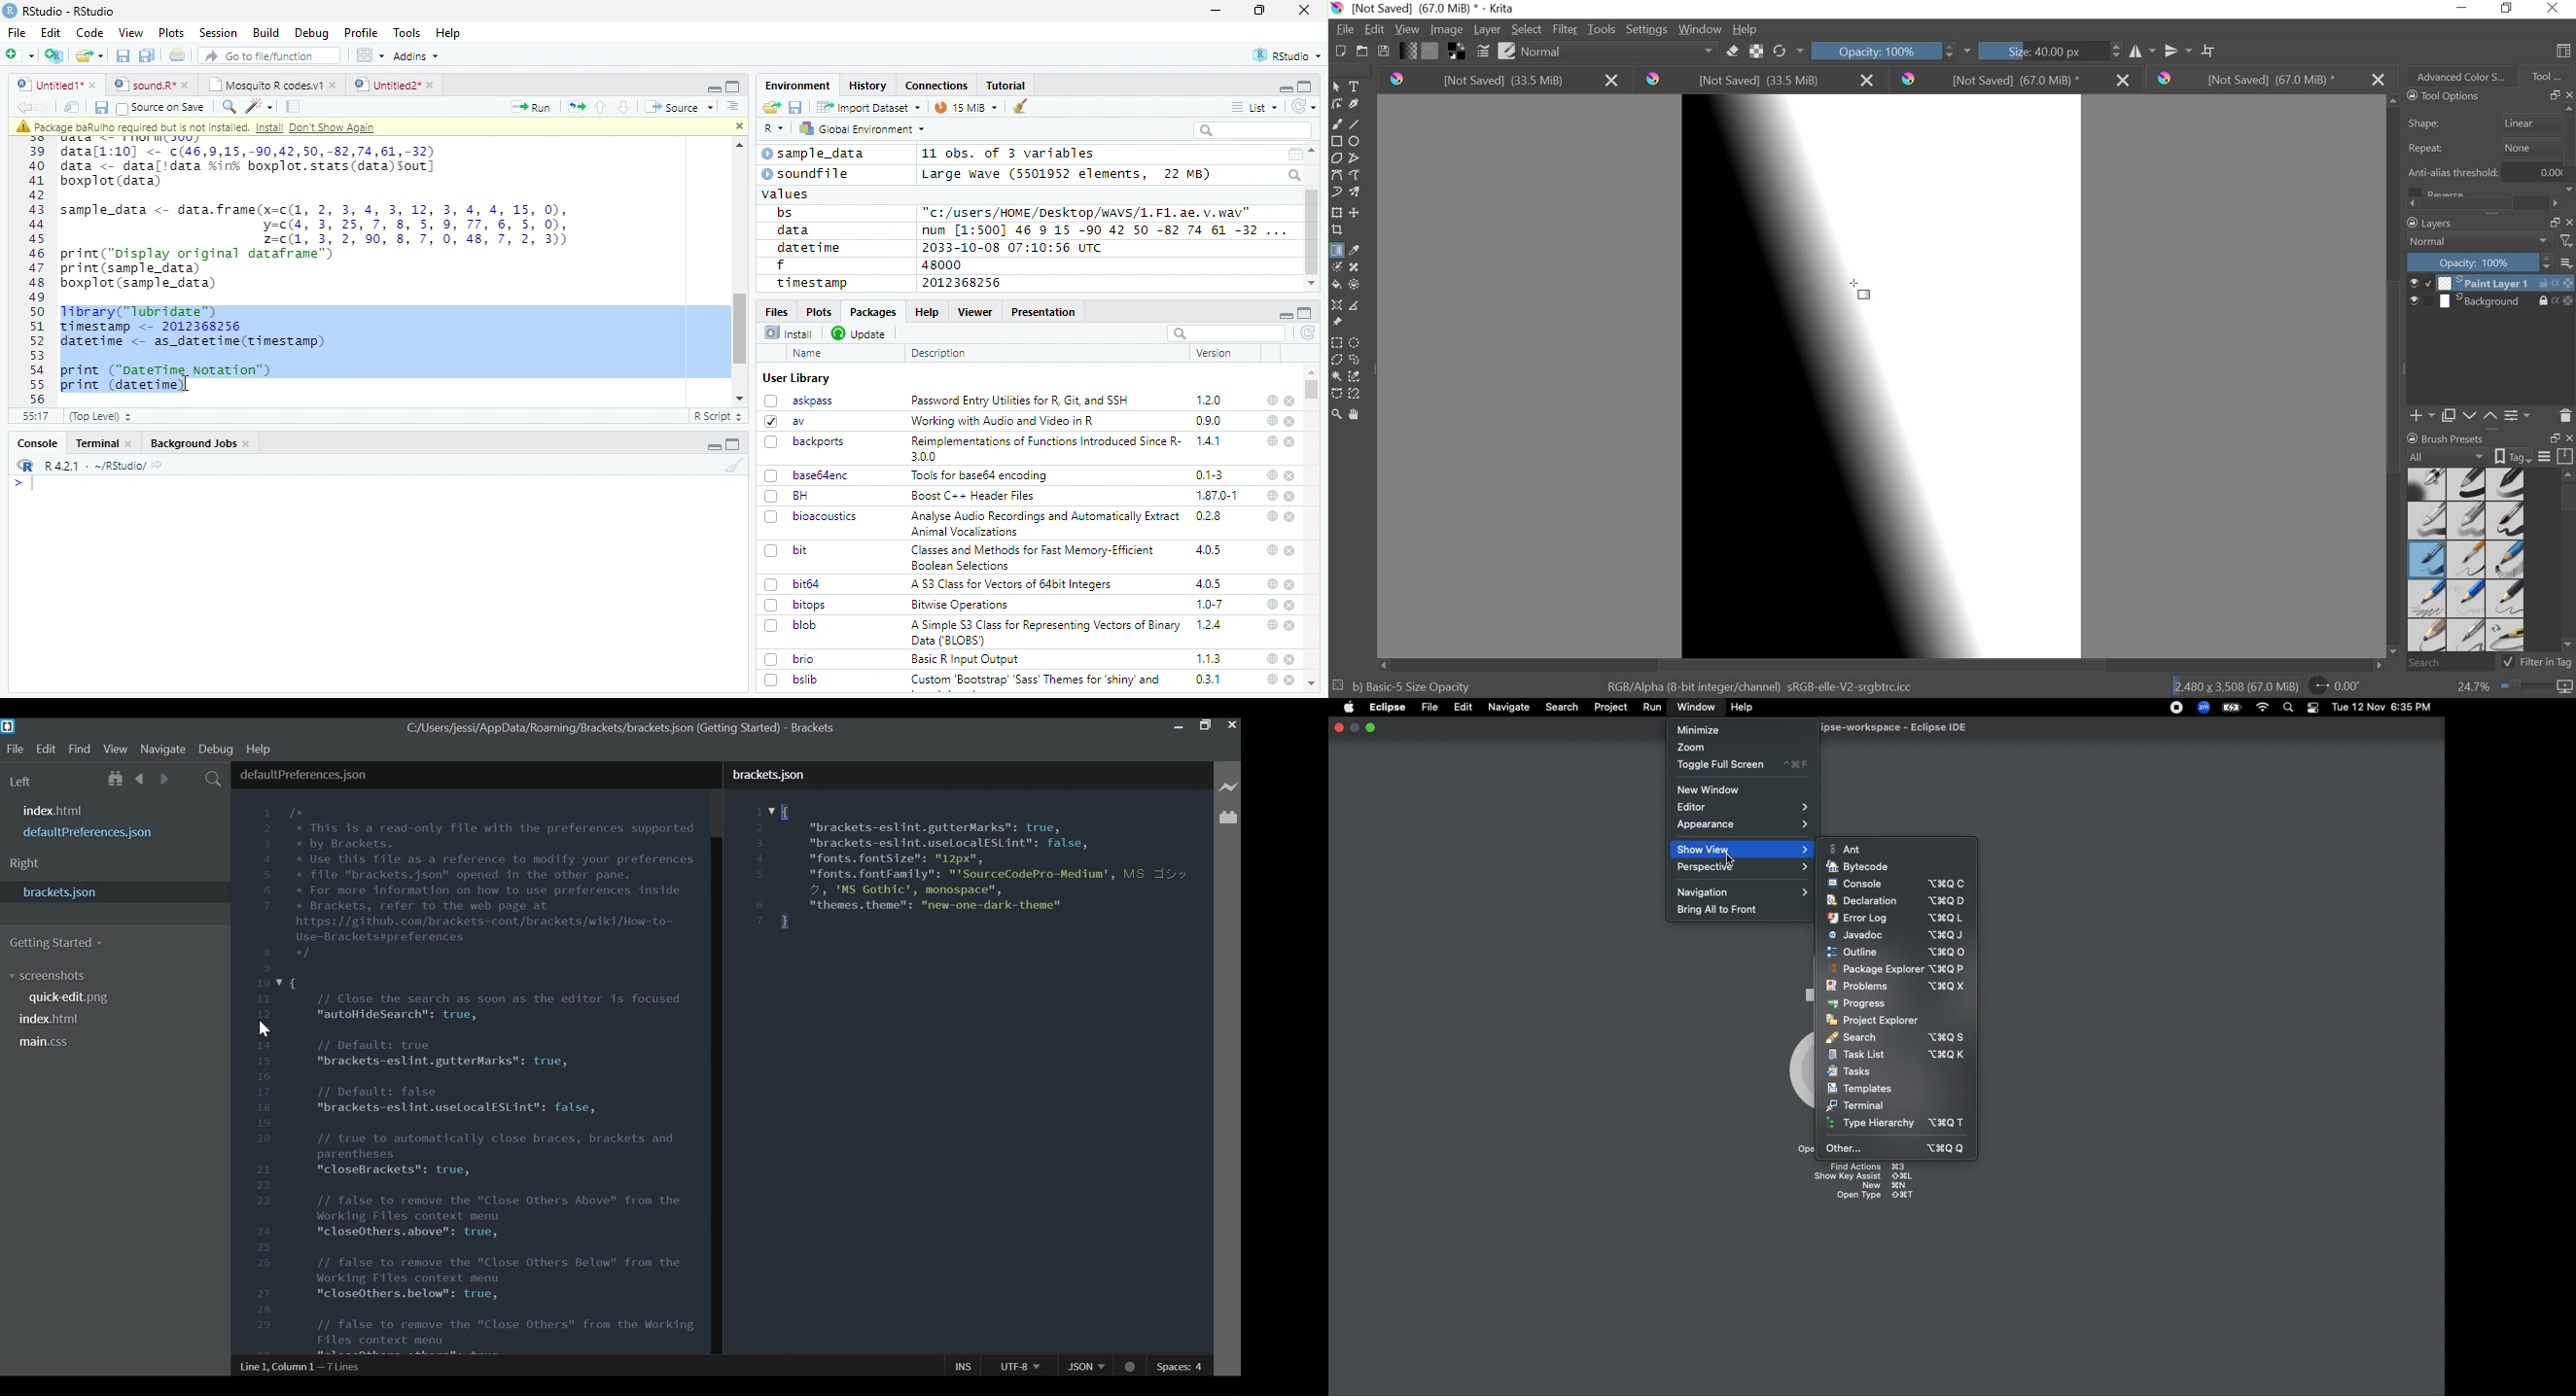 This screenshot has height=1400, width=2576. What do you see at coordinates (1383, 50) in the screenshot?
I see `SAVE` at bounding box center [1383, 50].